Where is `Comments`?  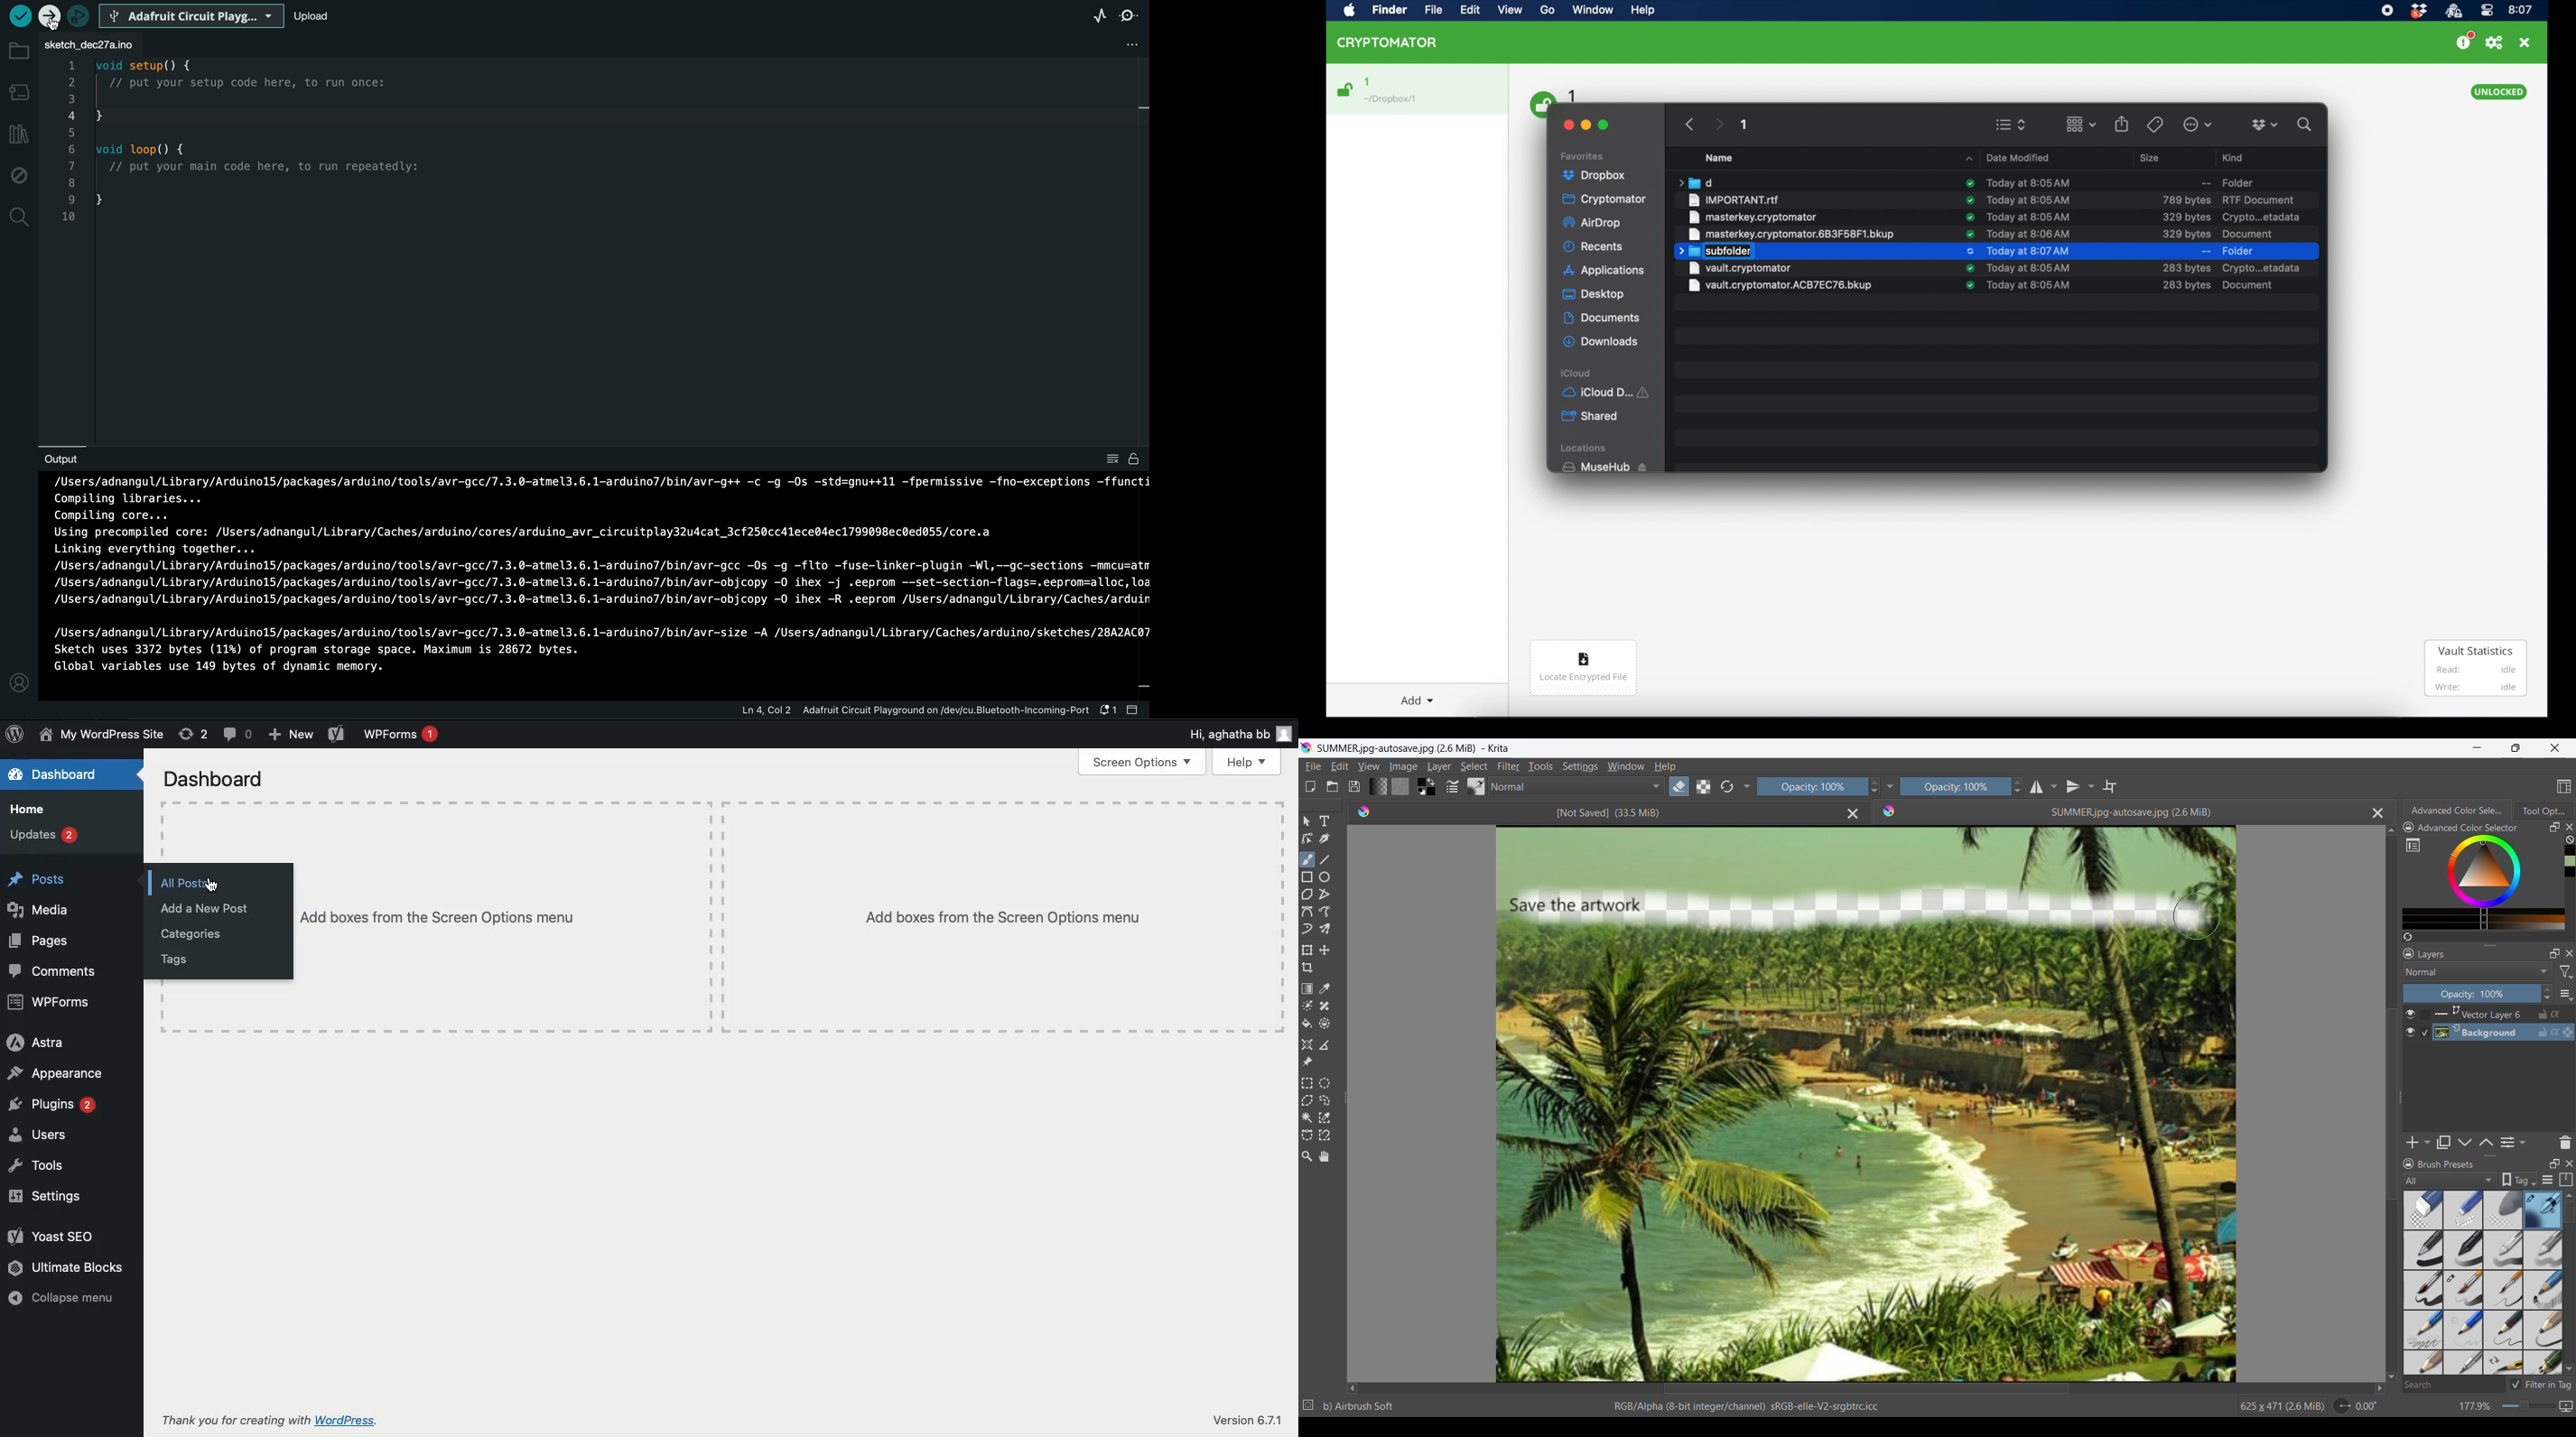 Comments is located at coordinates (236, 735).